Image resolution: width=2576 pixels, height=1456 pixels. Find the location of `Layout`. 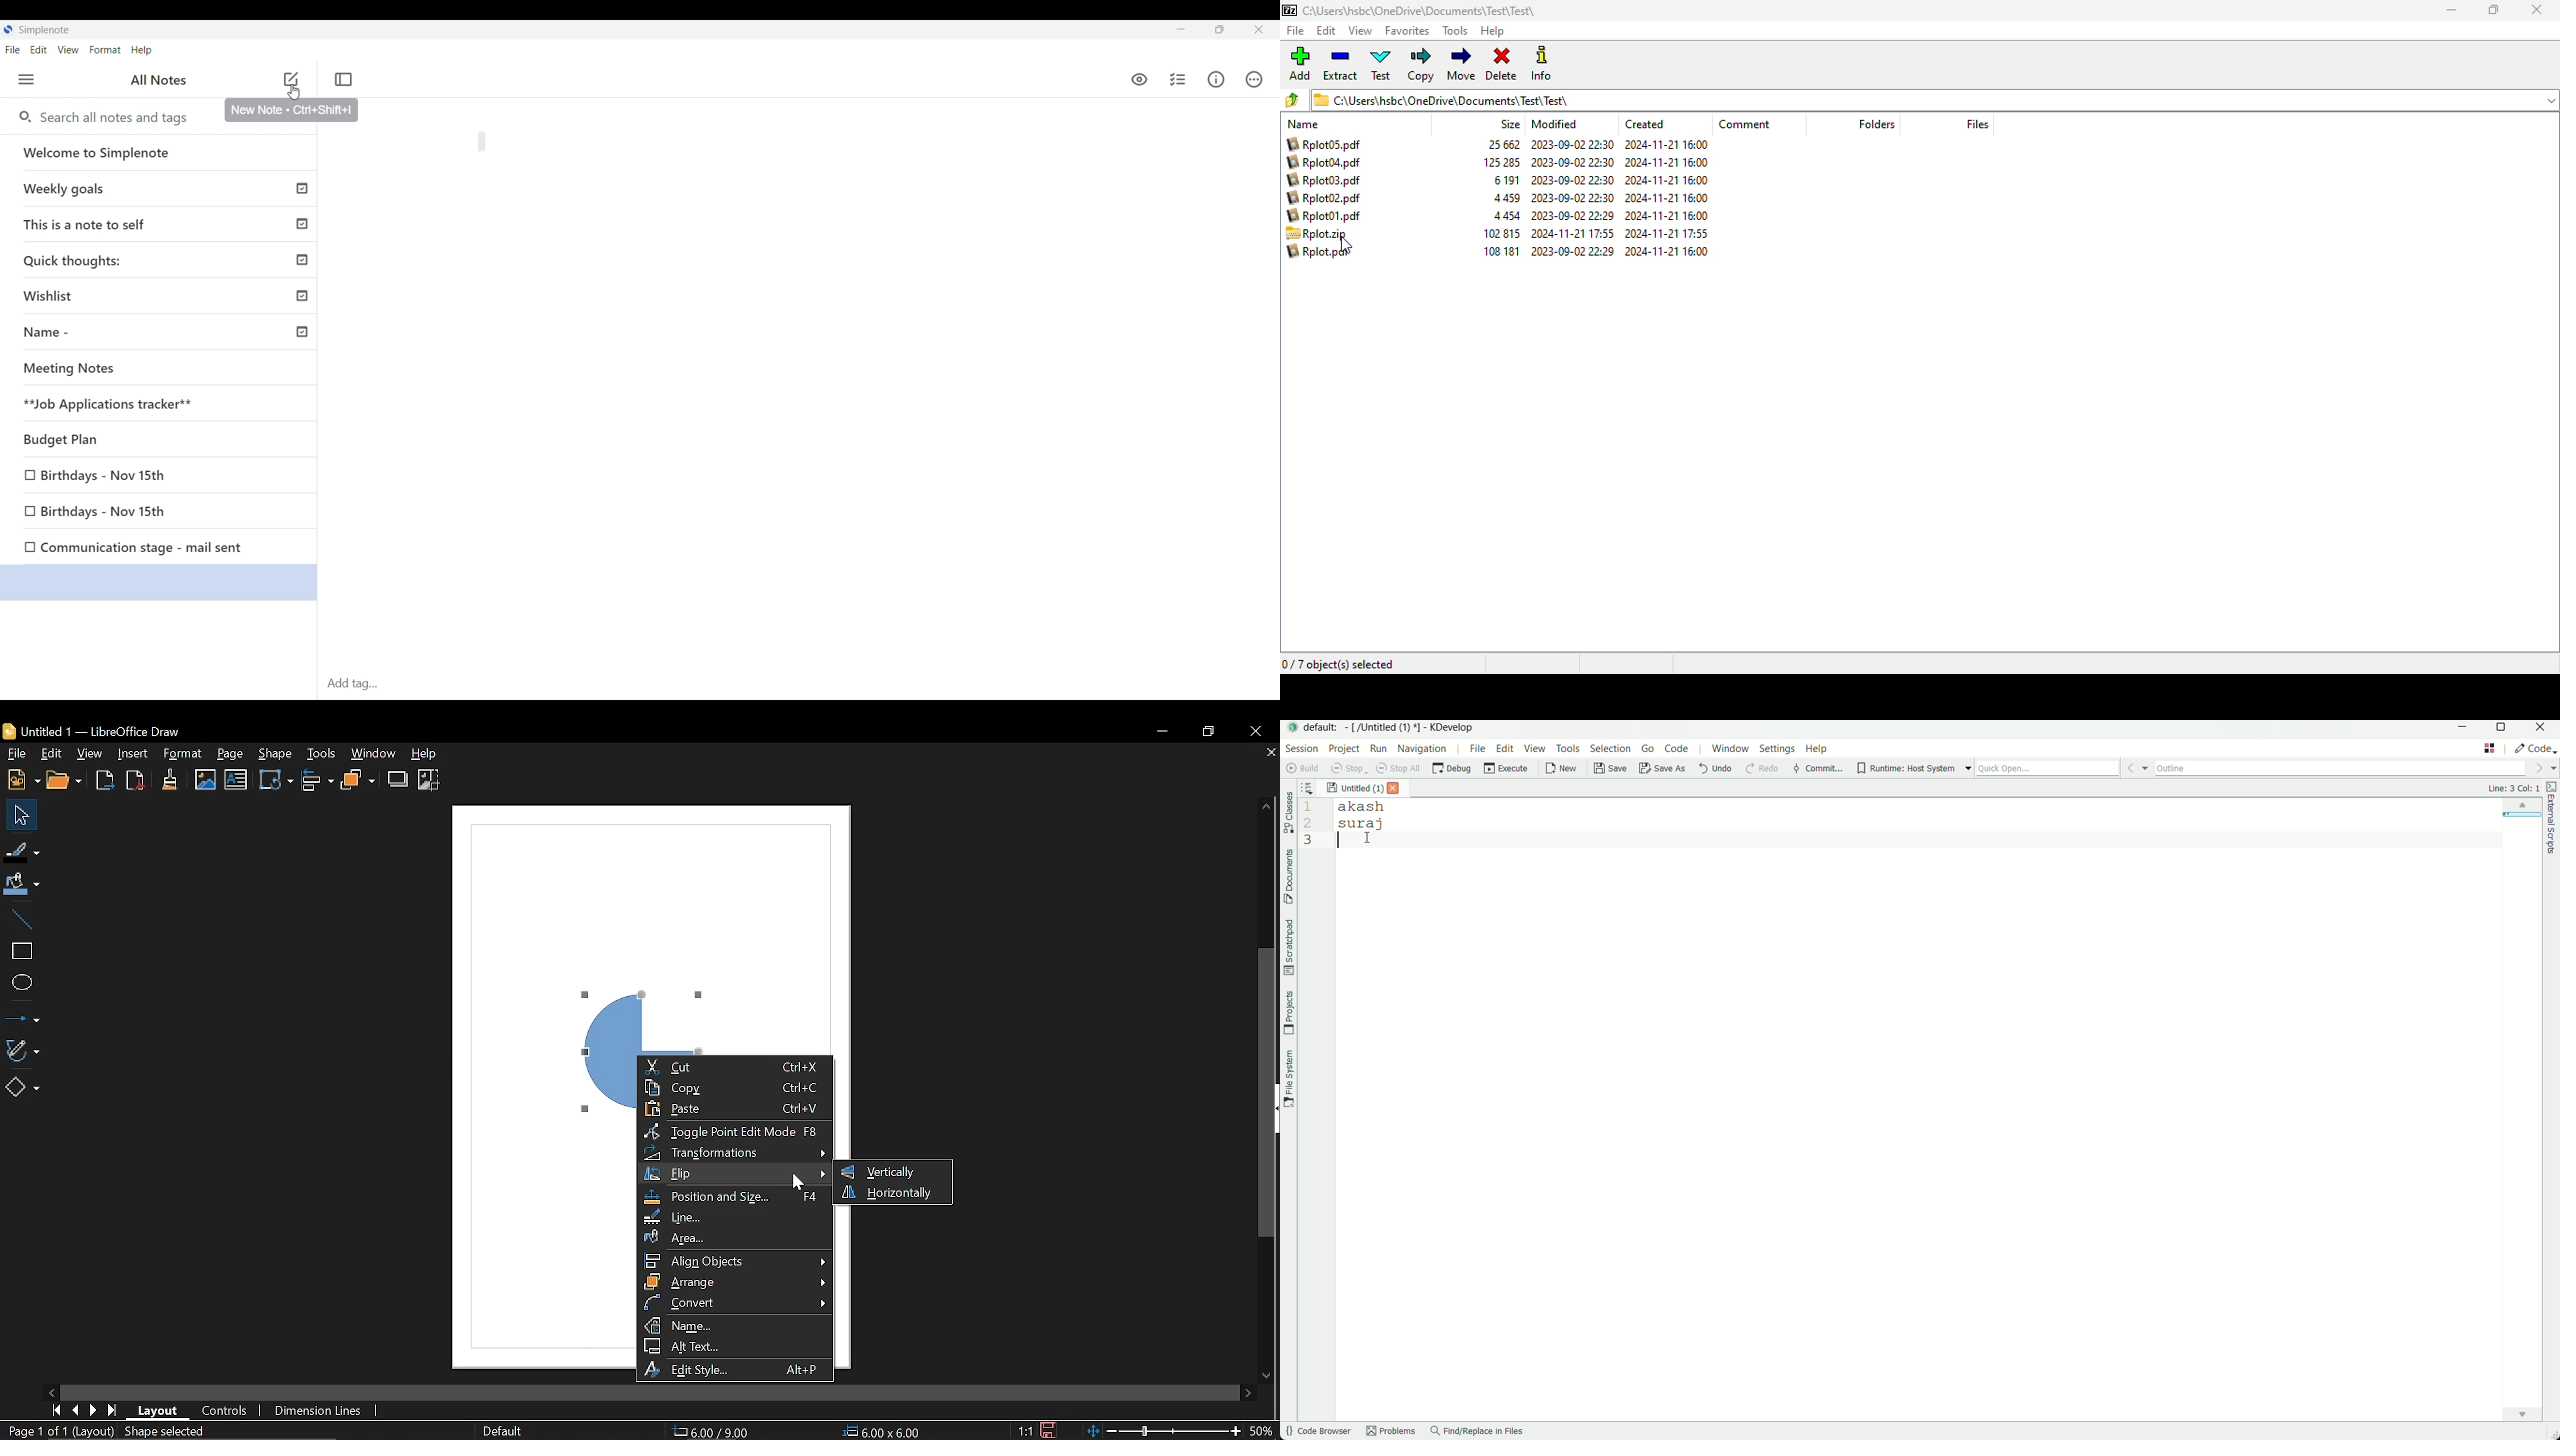

Layout is located at coordinates (160, 1410).